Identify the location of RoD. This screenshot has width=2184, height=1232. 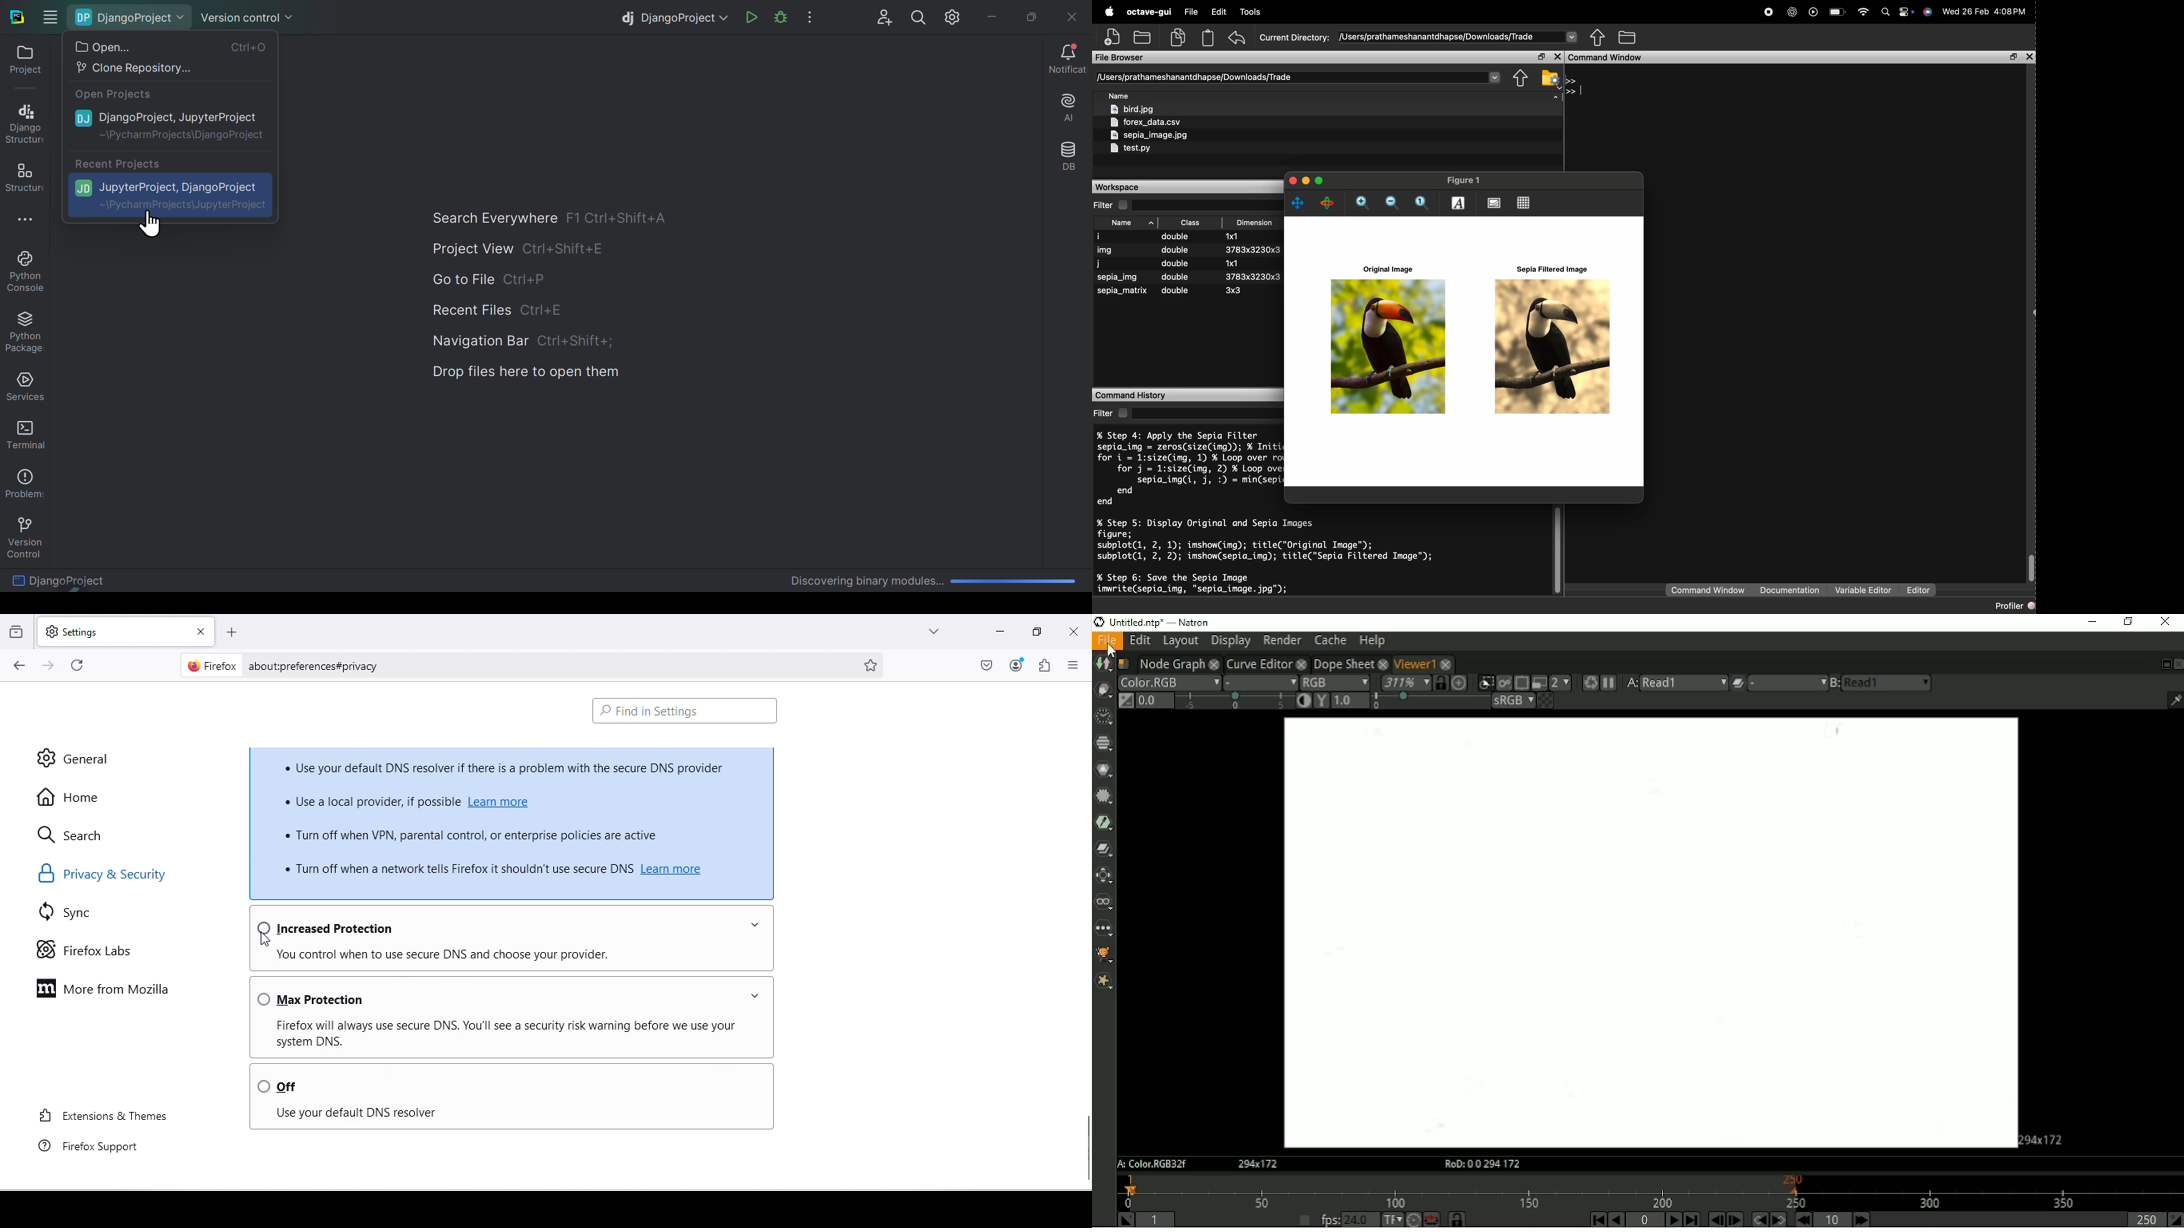
(1482, 1164).